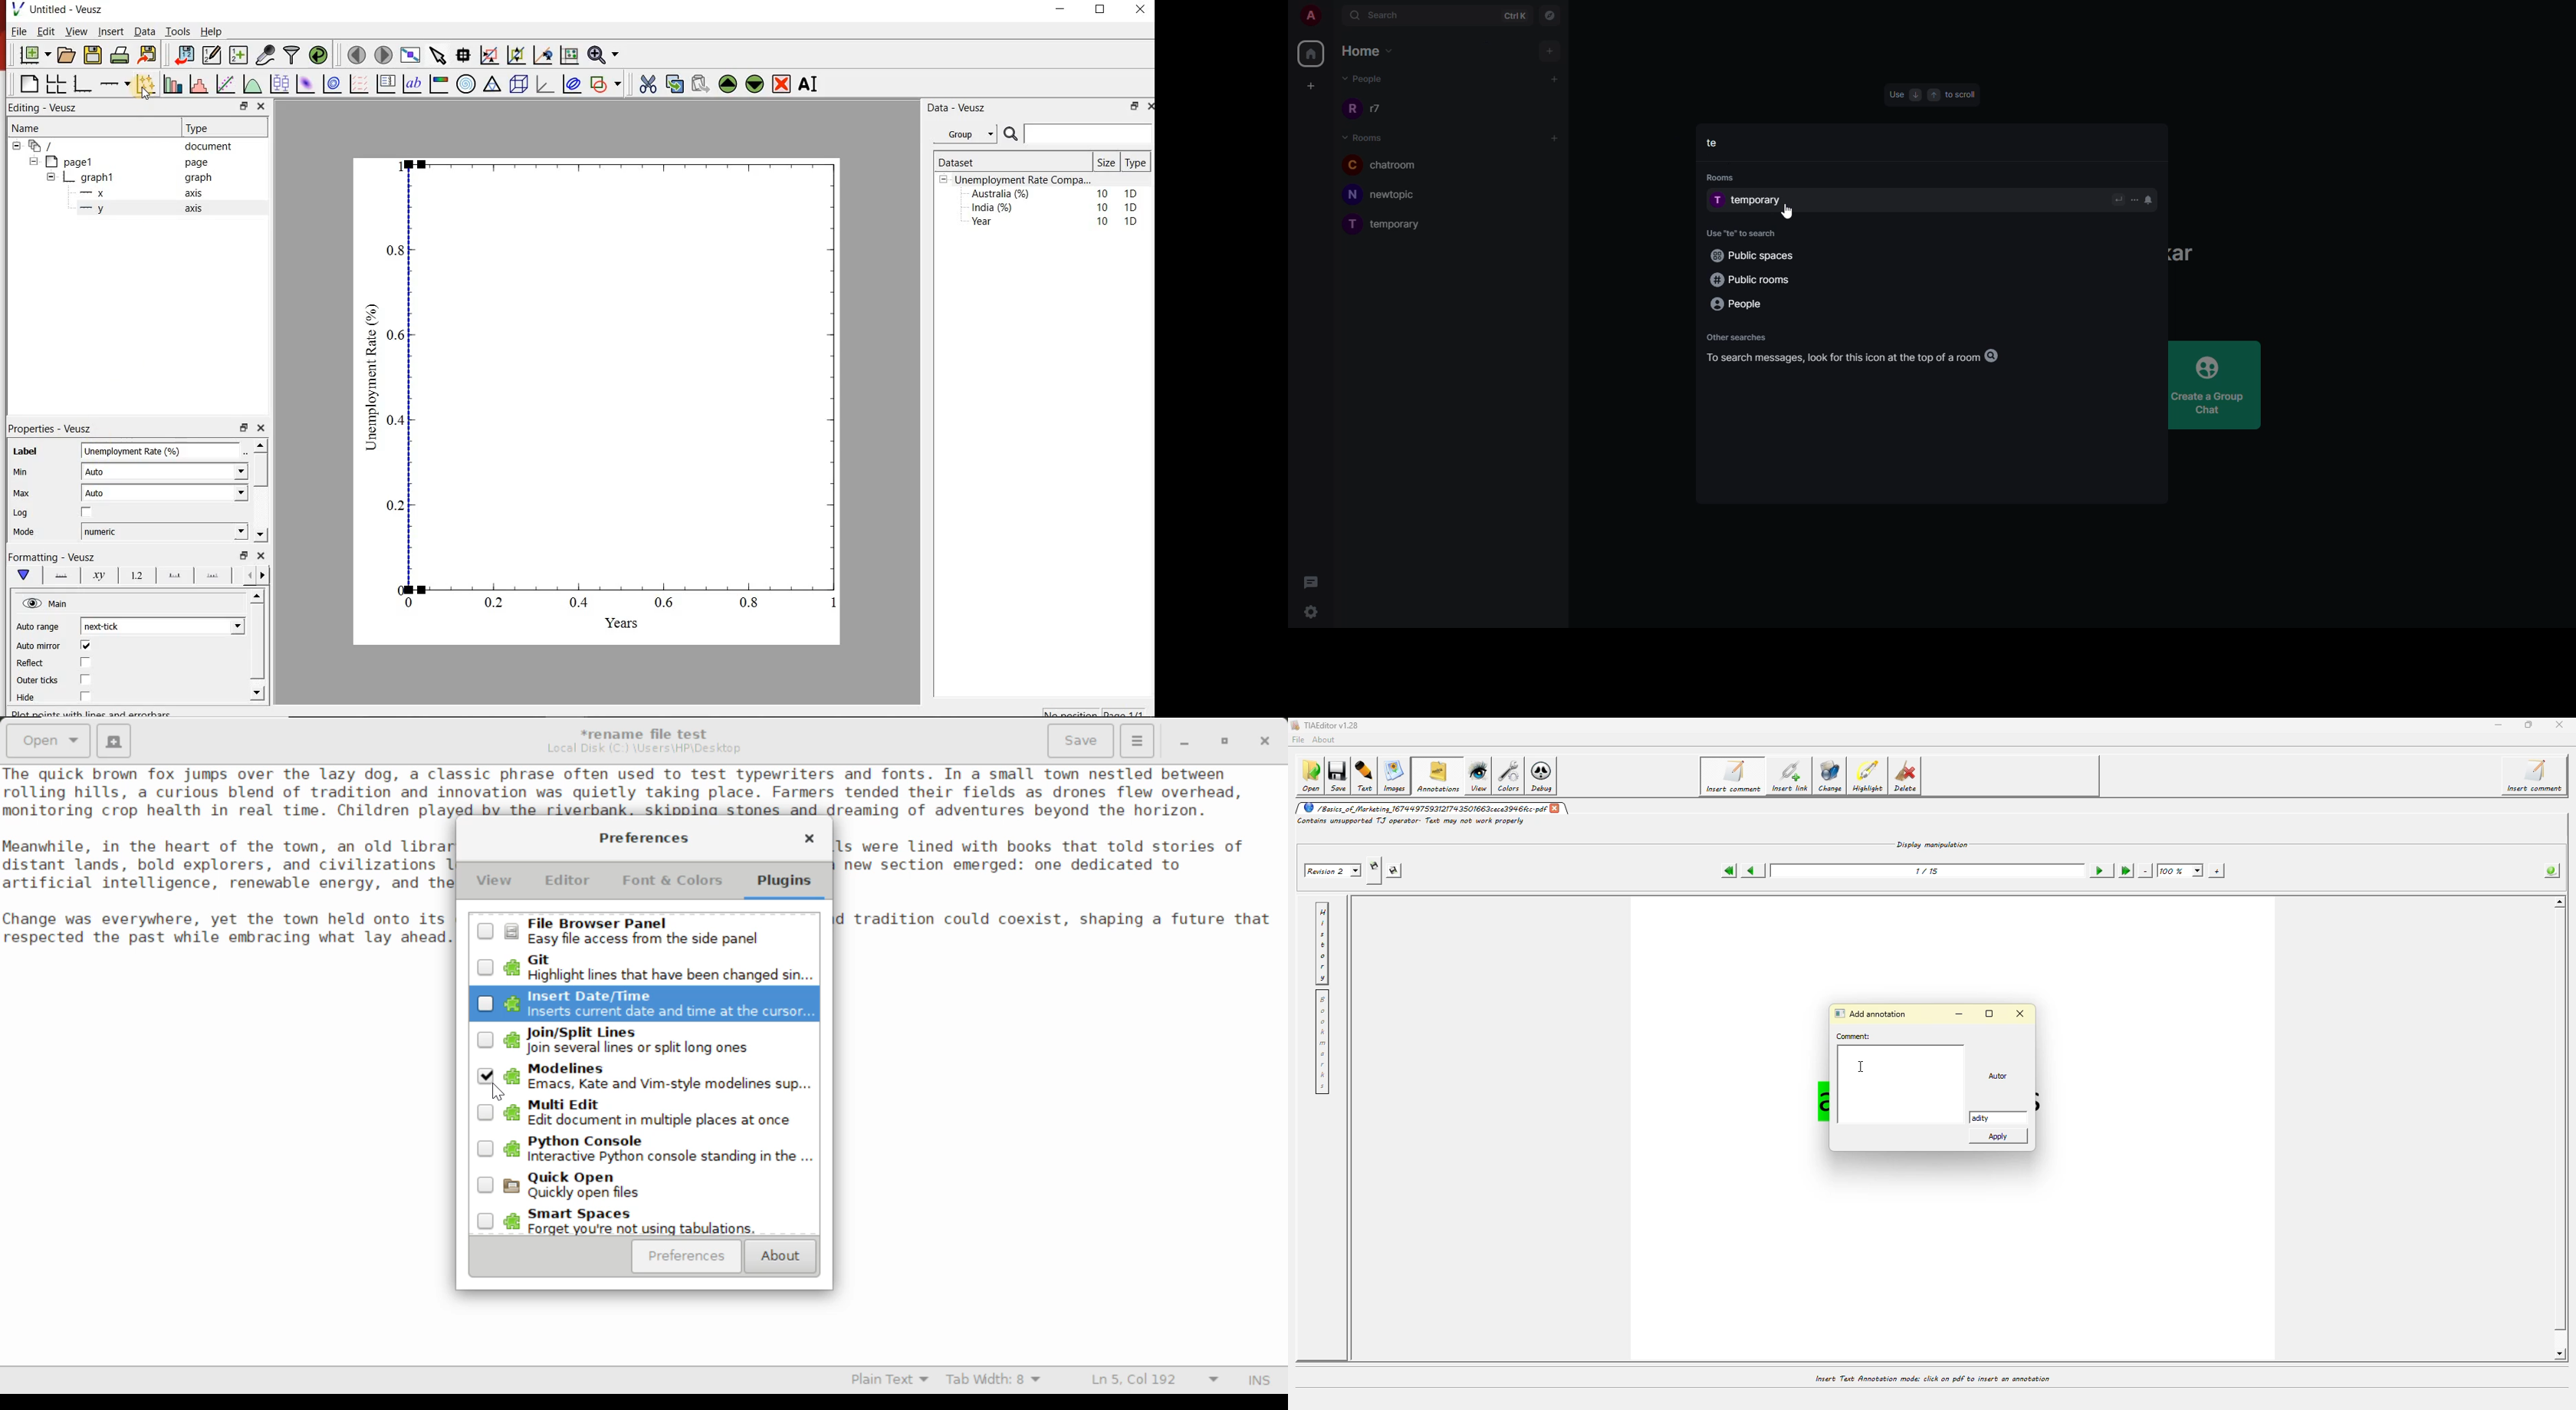 The height and width of the screenshot is (1428, 2576). What do you see at coordinates (145, 32) in the screenshot?
I see `Data` at bounding box center [145, 32].